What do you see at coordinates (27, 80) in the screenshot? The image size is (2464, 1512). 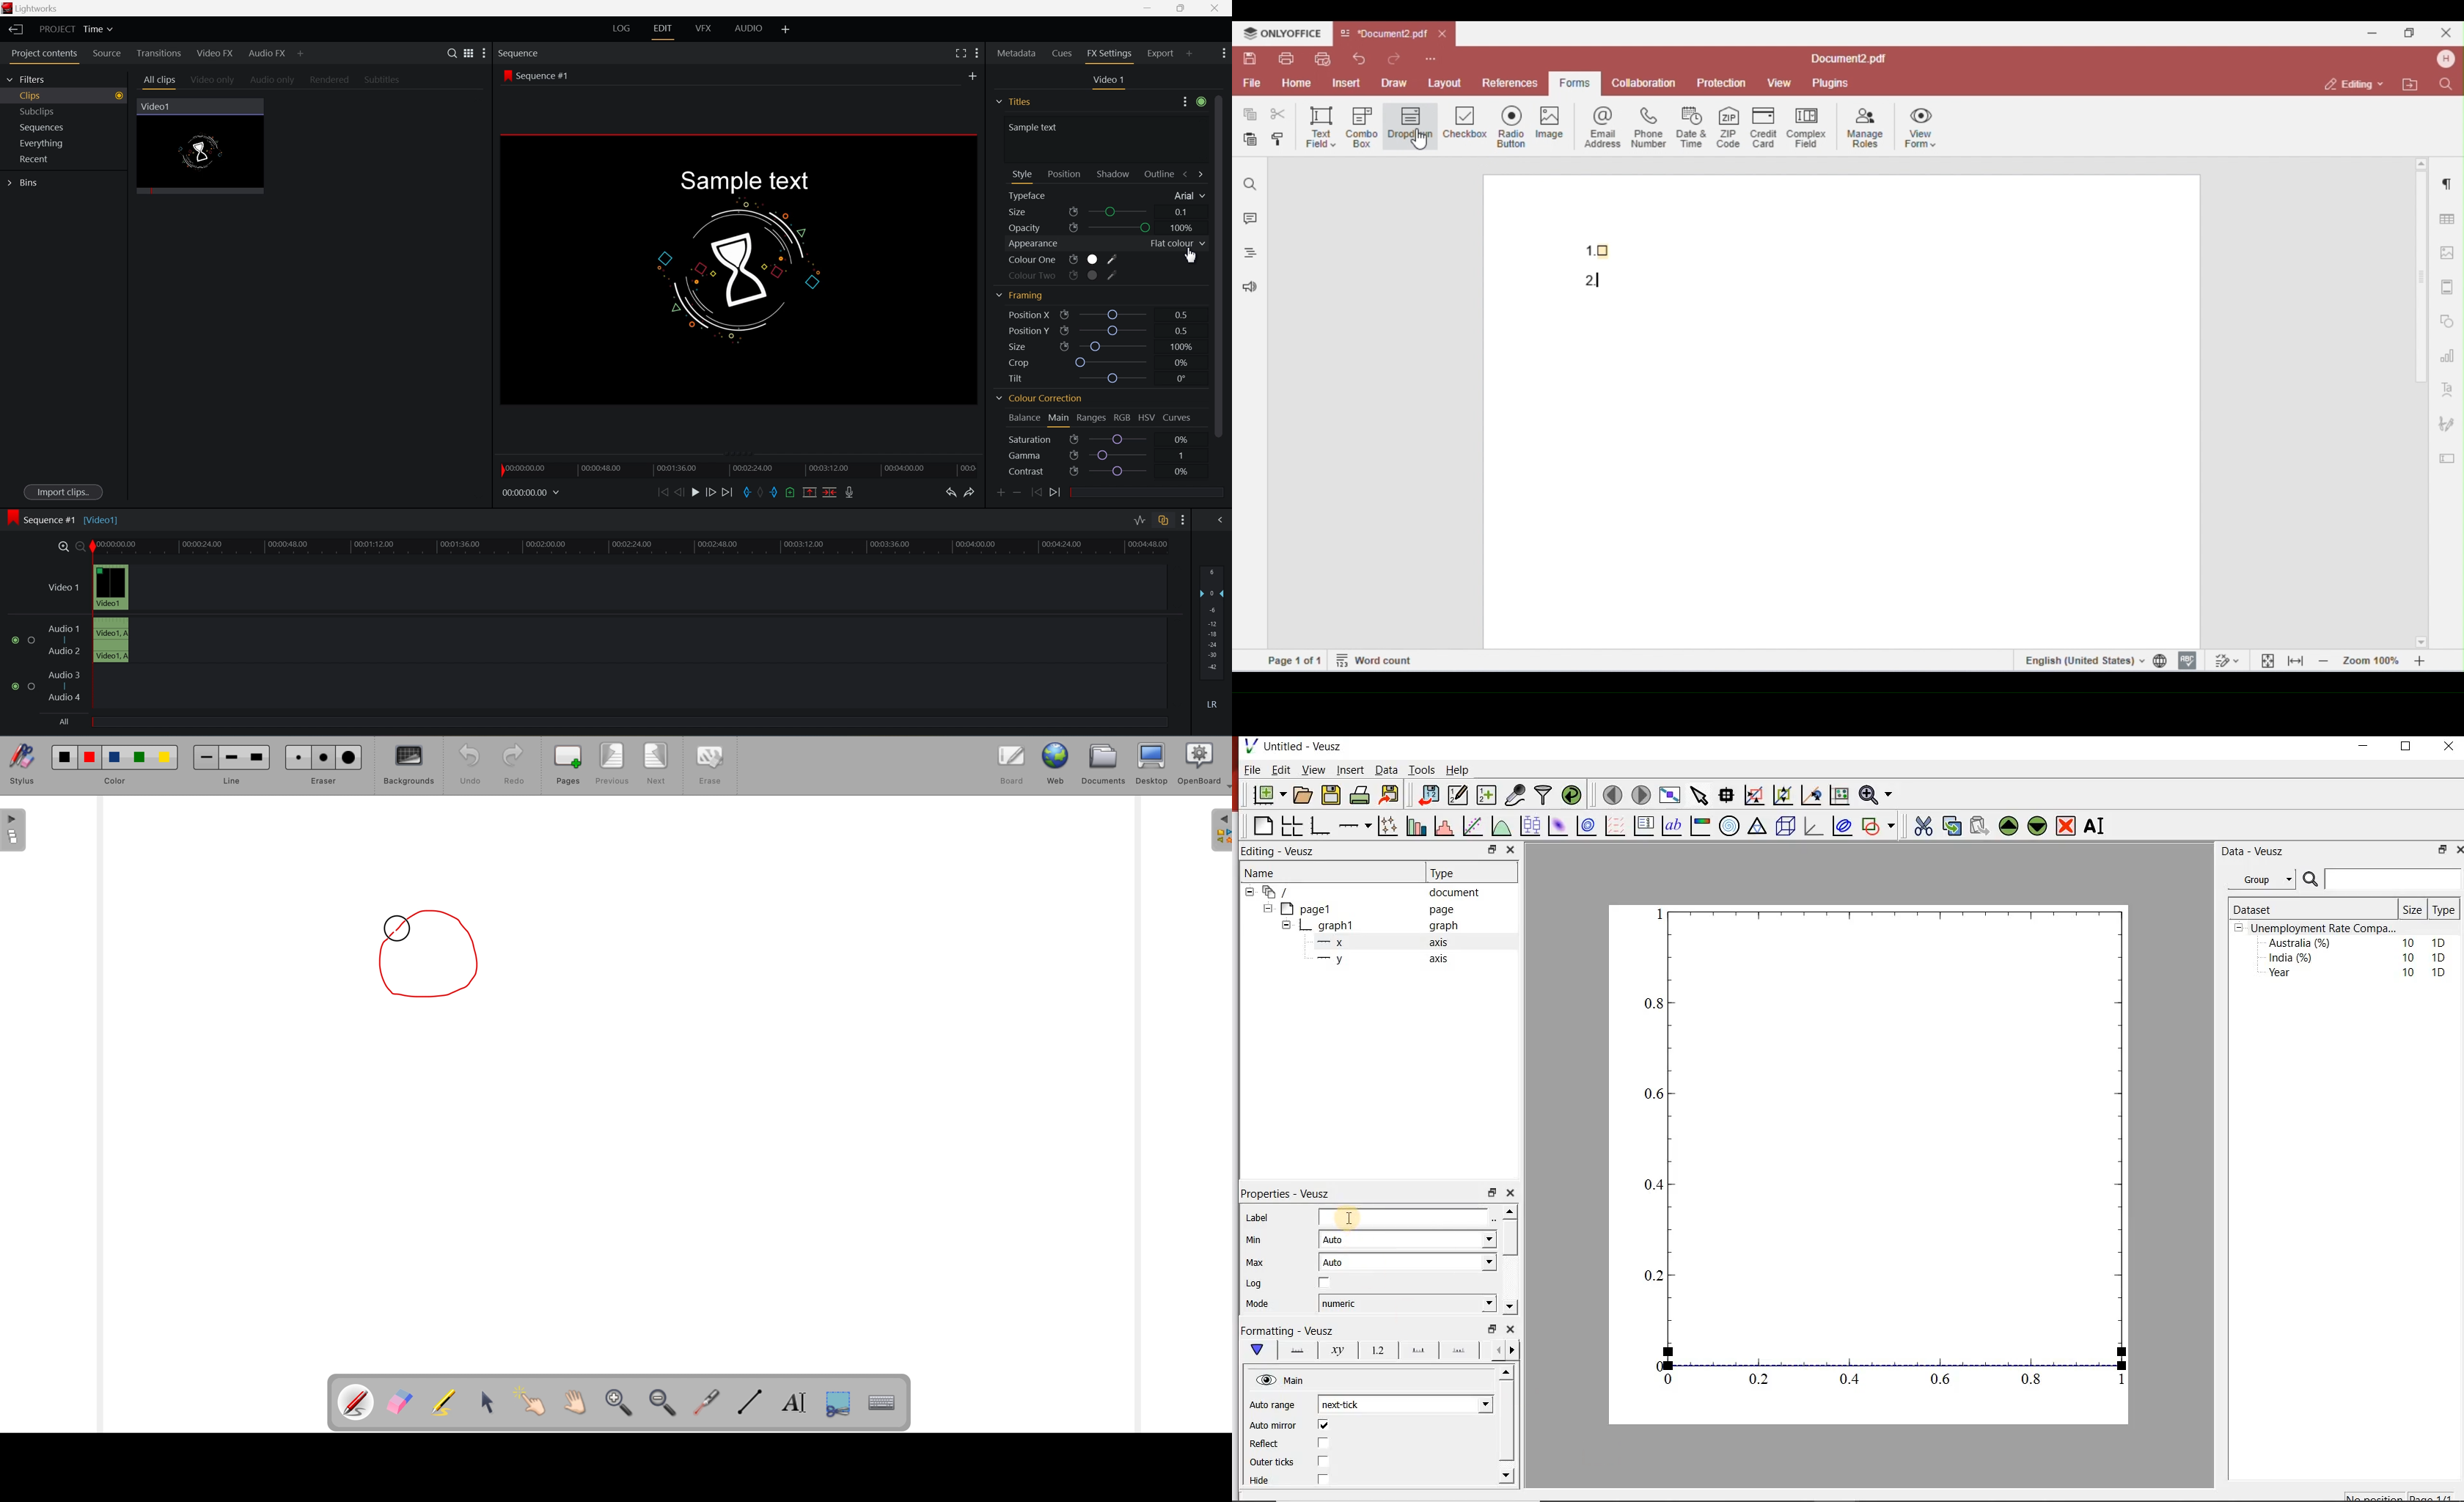 I see `Filters` at bounding box center [27, 80].